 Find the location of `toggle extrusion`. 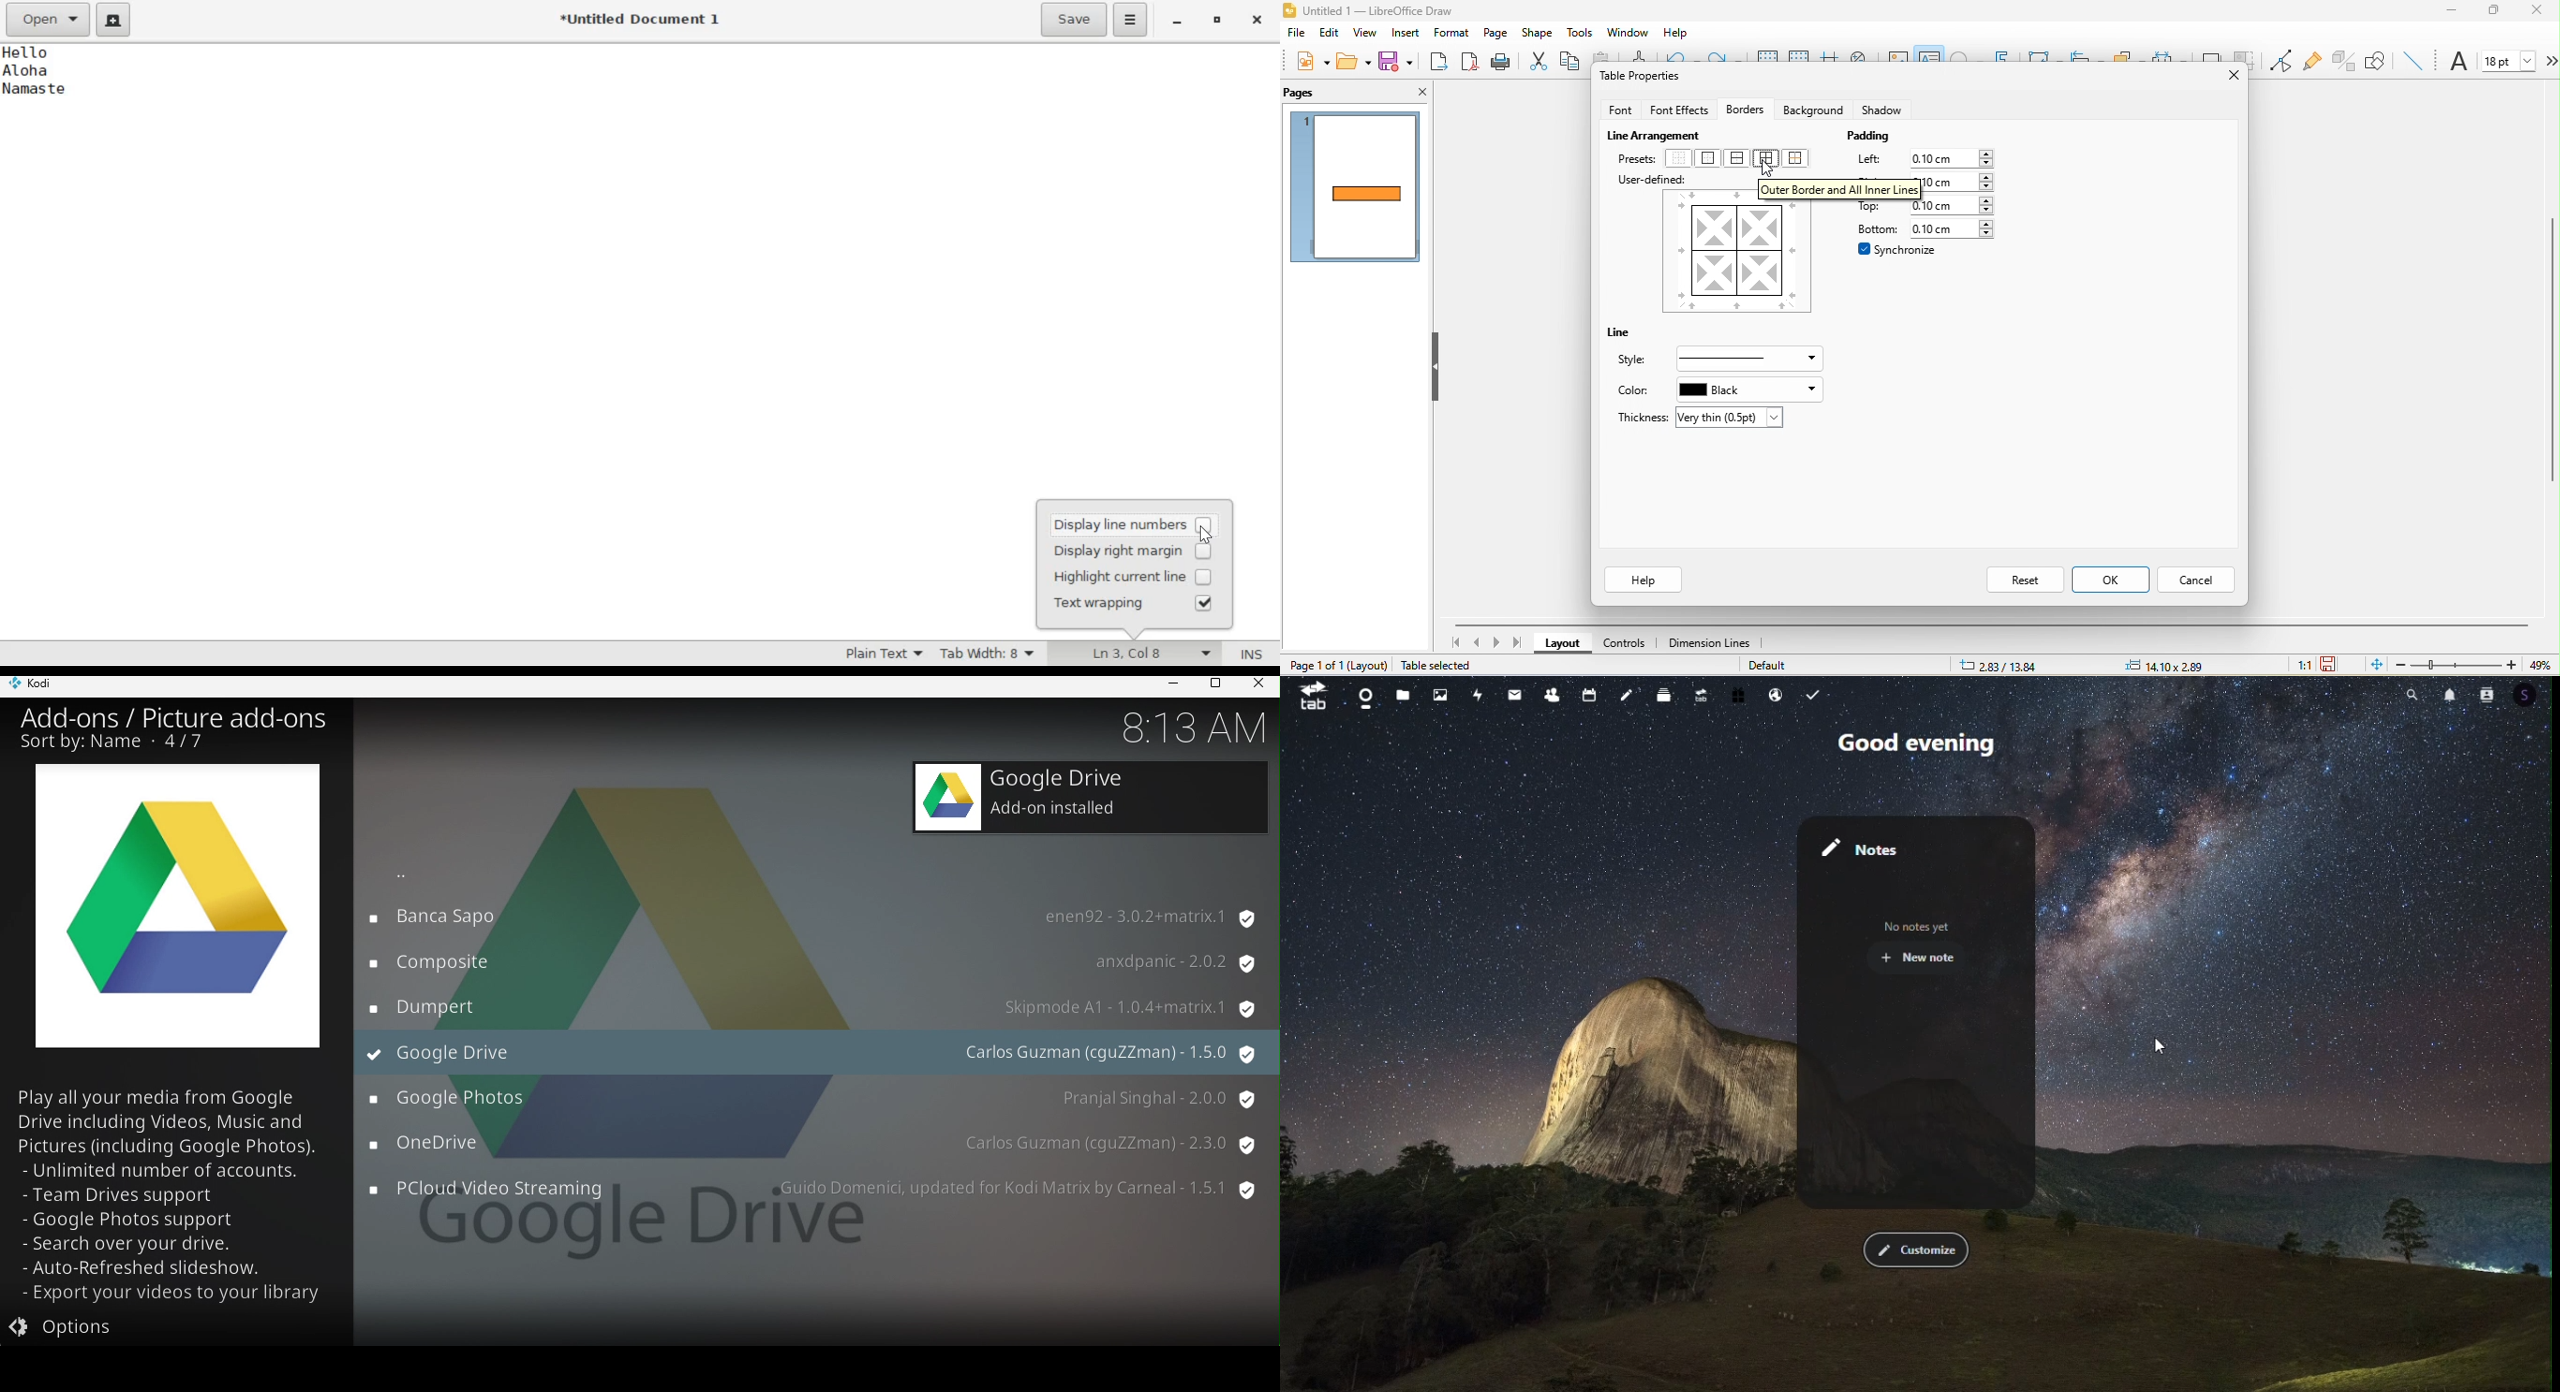

toggle extrusion is located at coordinates (2342, 60).